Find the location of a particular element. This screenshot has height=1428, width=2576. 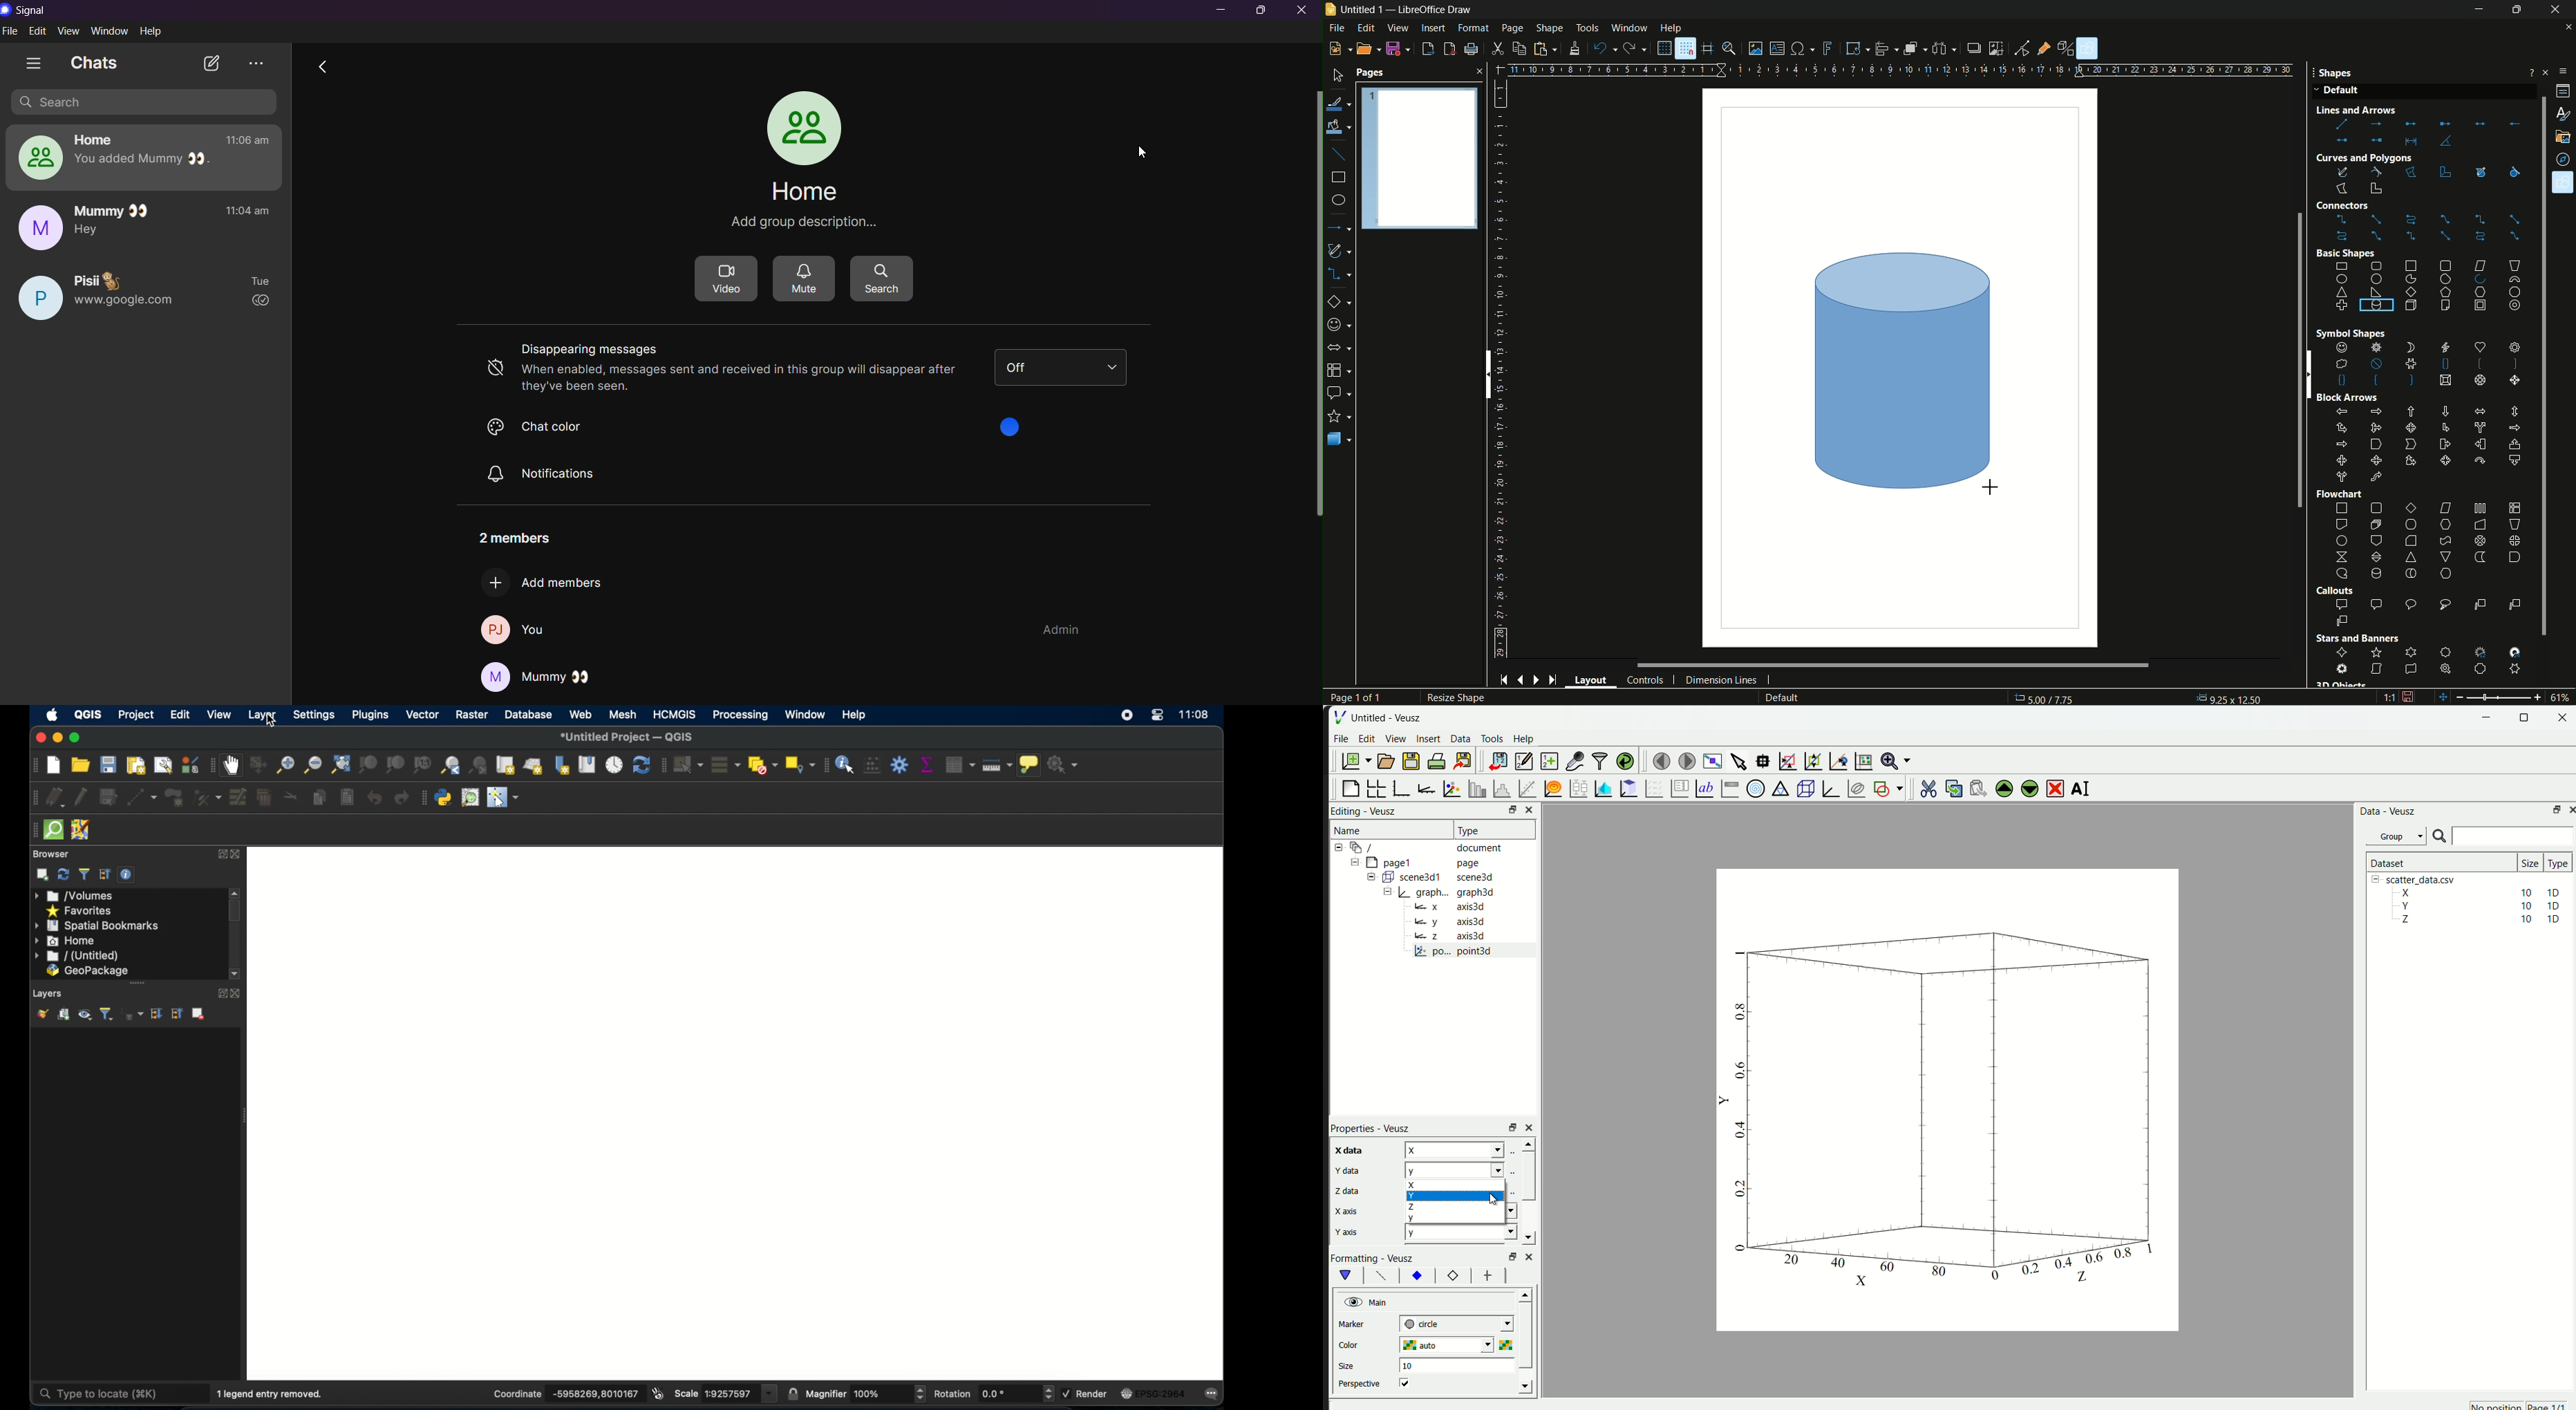

edit is located at coordinates (1366, 738).